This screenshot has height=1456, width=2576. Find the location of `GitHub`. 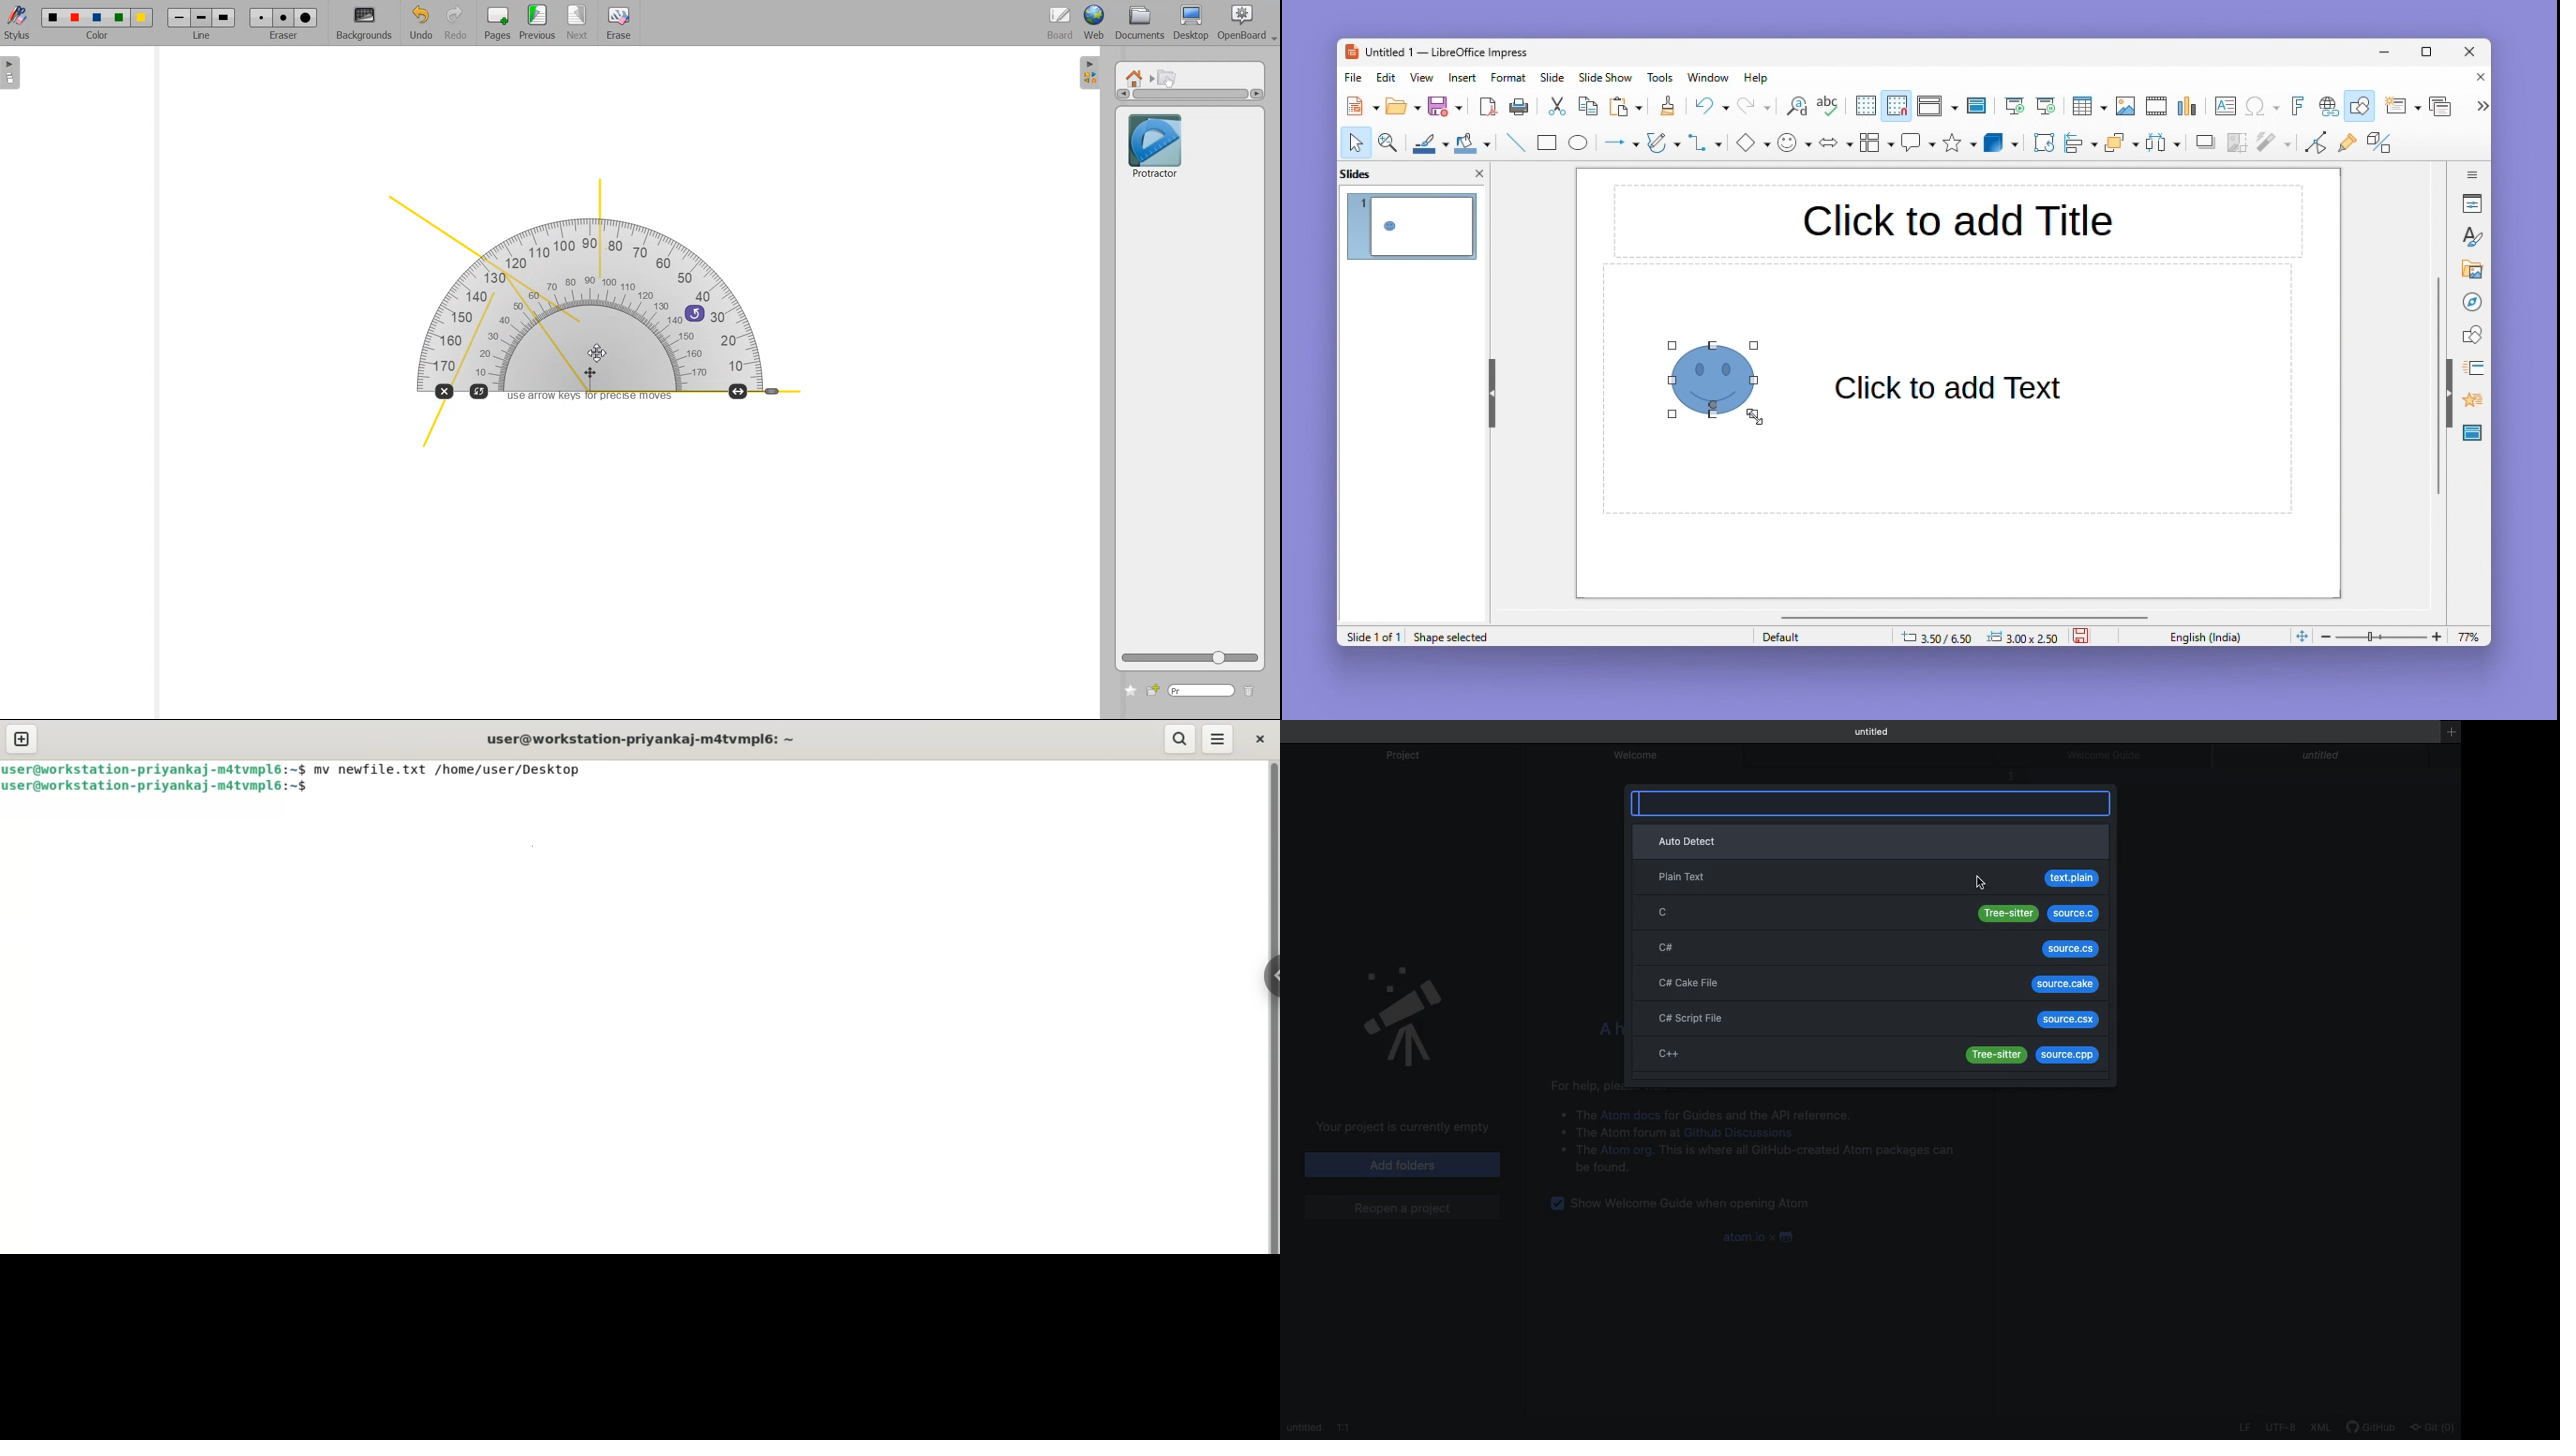

GitHub is located at coordinates (2373, 1424).